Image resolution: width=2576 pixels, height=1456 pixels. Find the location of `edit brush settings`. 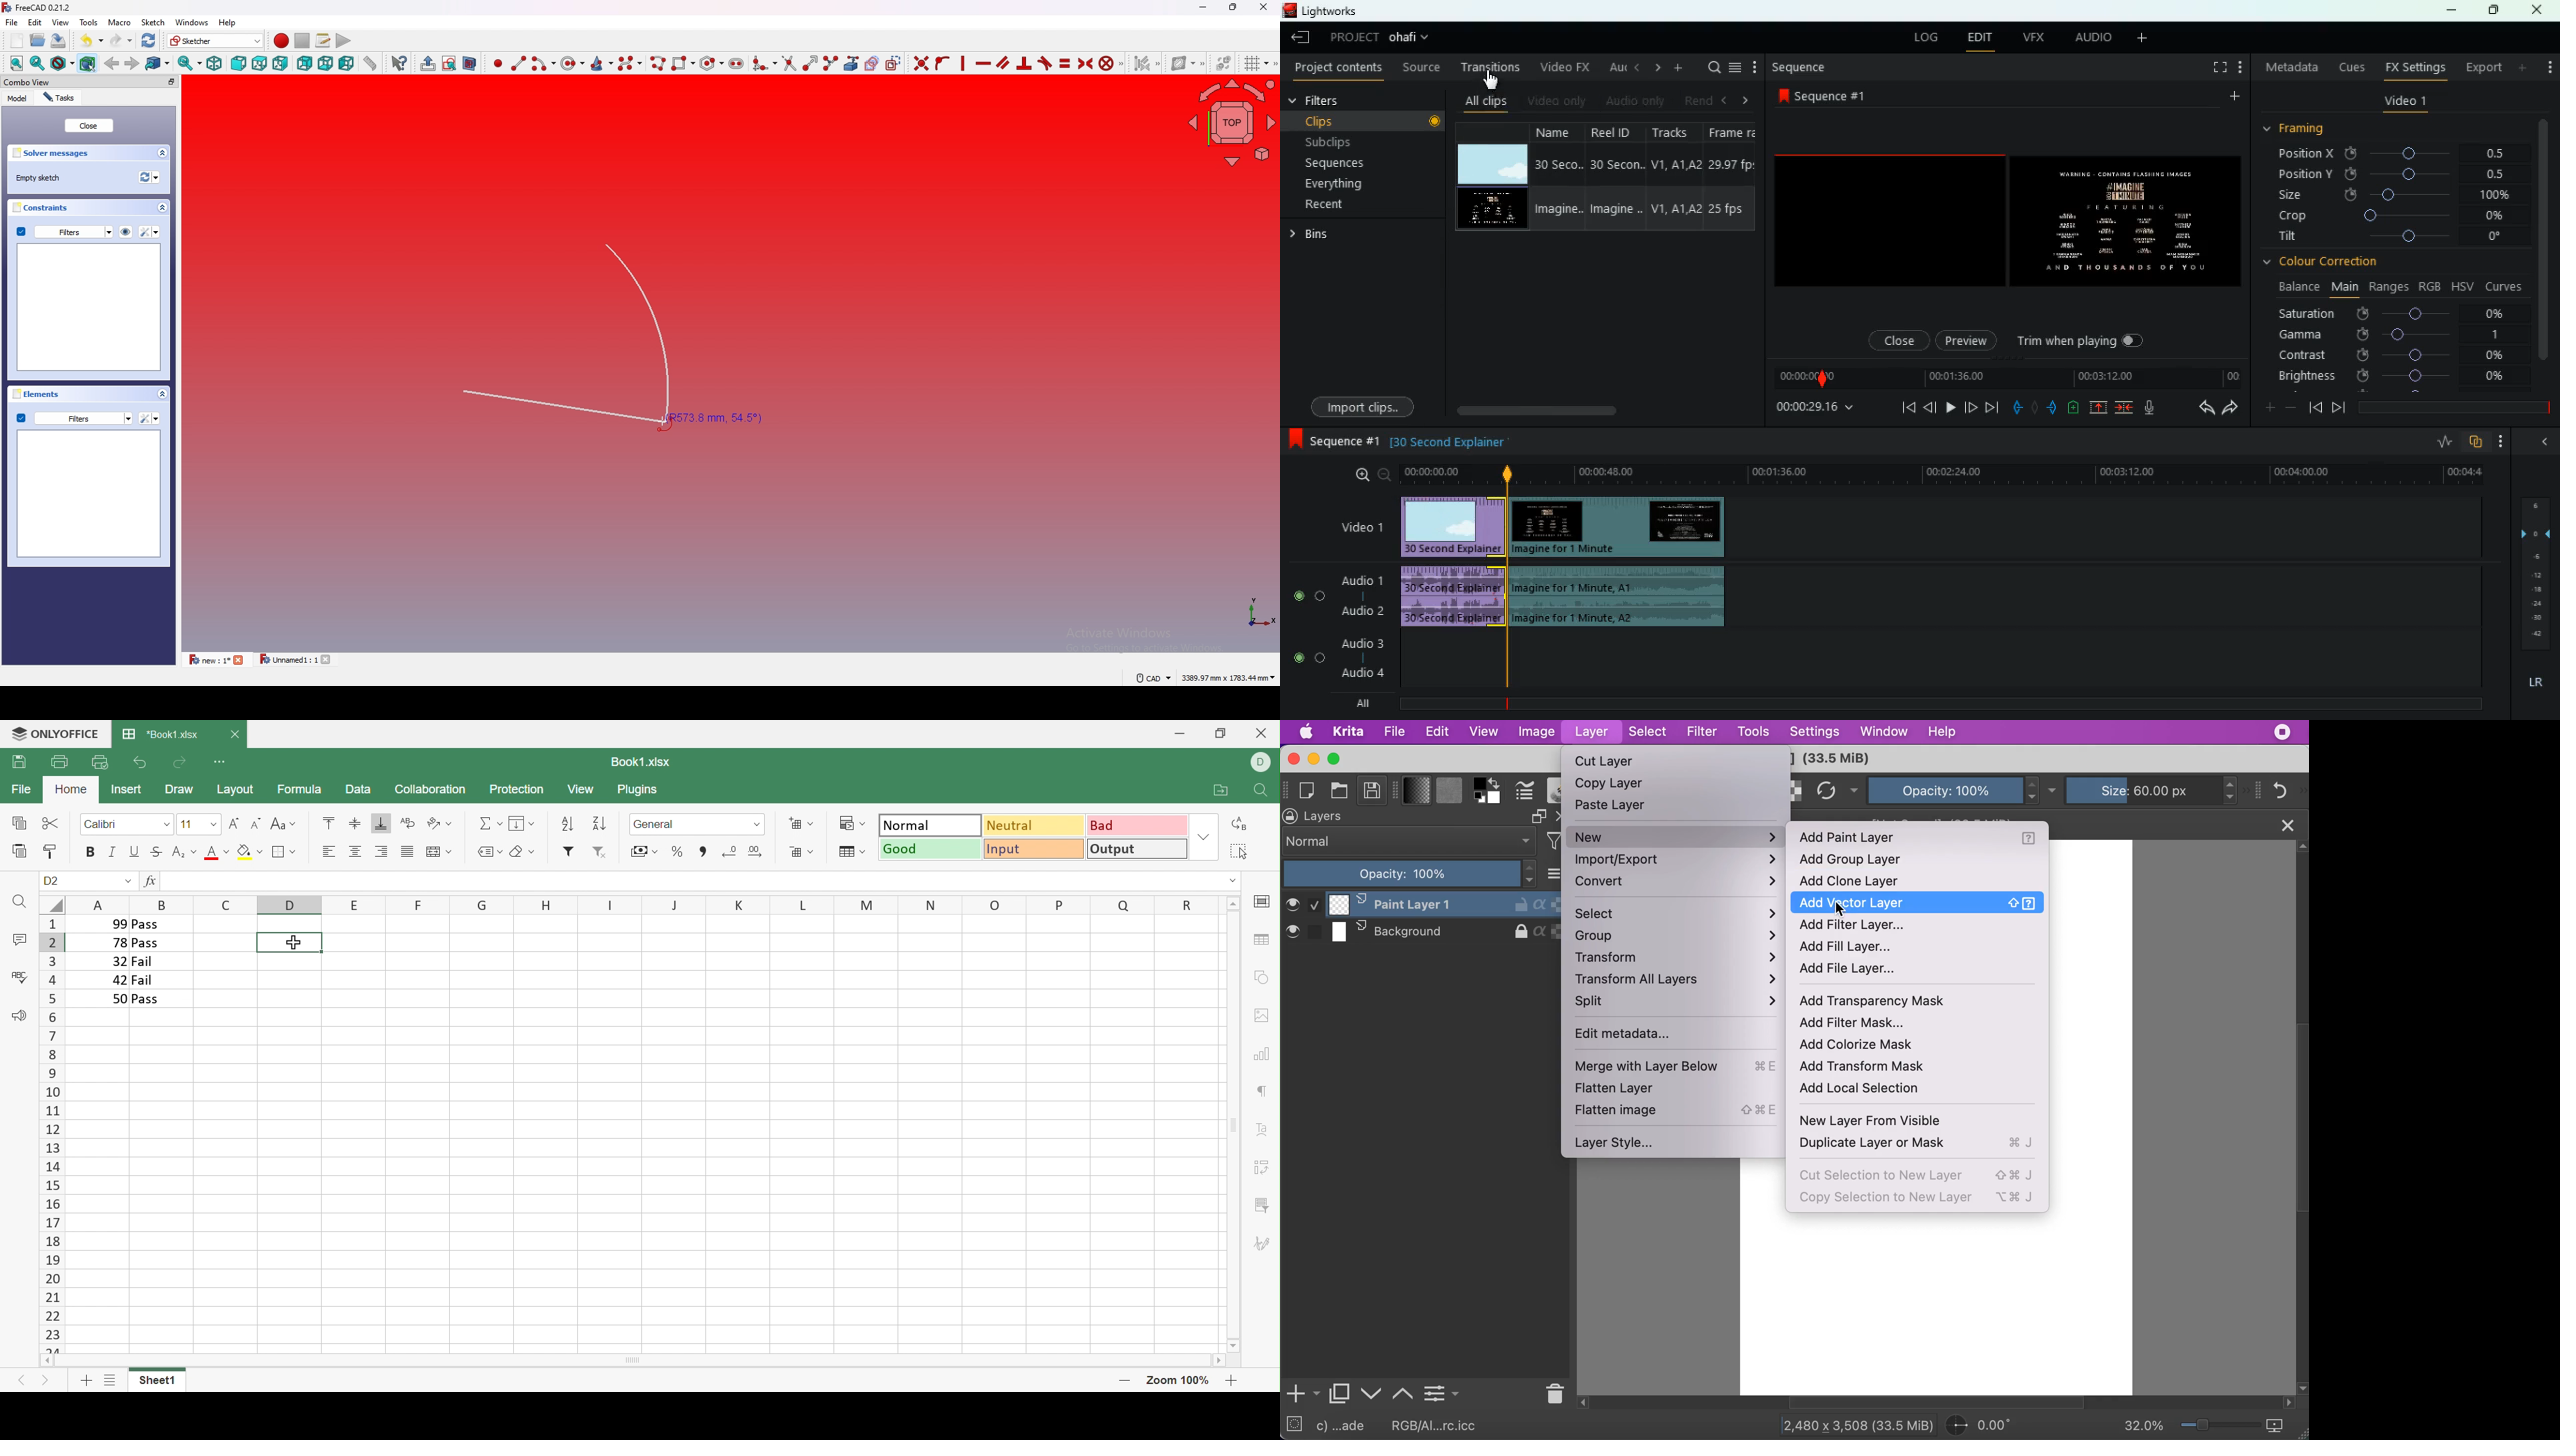

edit brush settings is located at coordinates (1525, 791).